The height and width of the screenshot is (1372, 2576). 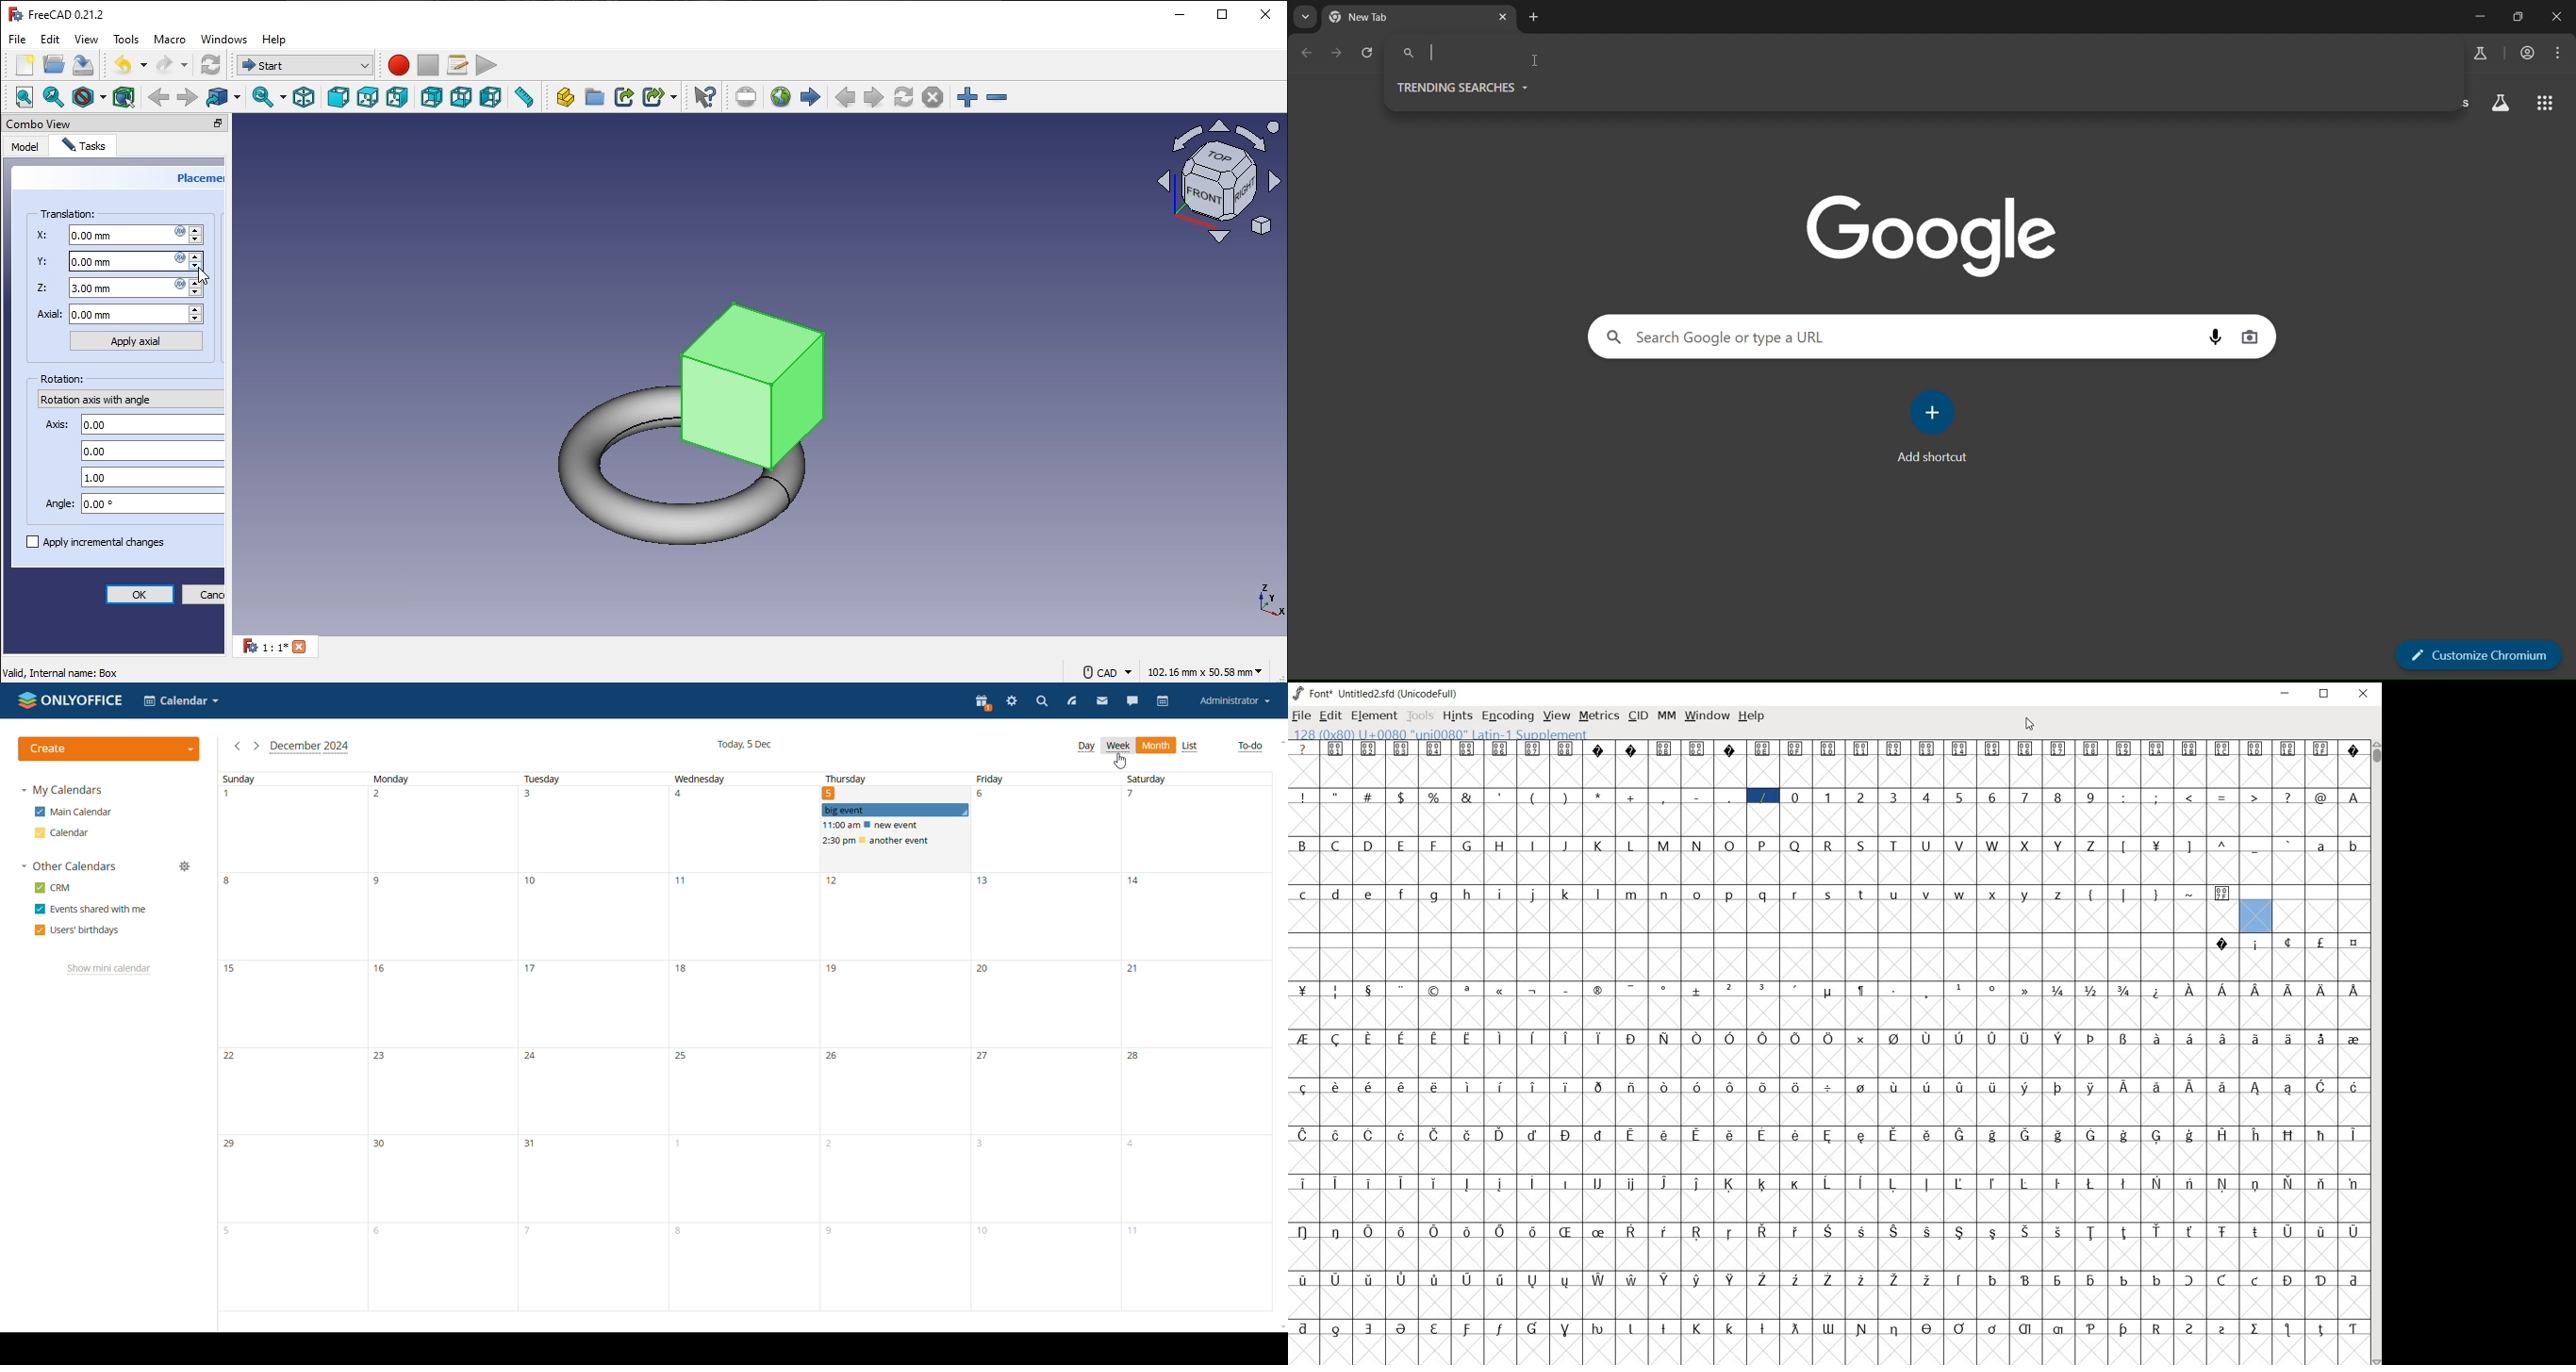 What do you see at coordinates (1402, 990) in the screenshot?
I see `glyph` at bounding box center [1402, 990].